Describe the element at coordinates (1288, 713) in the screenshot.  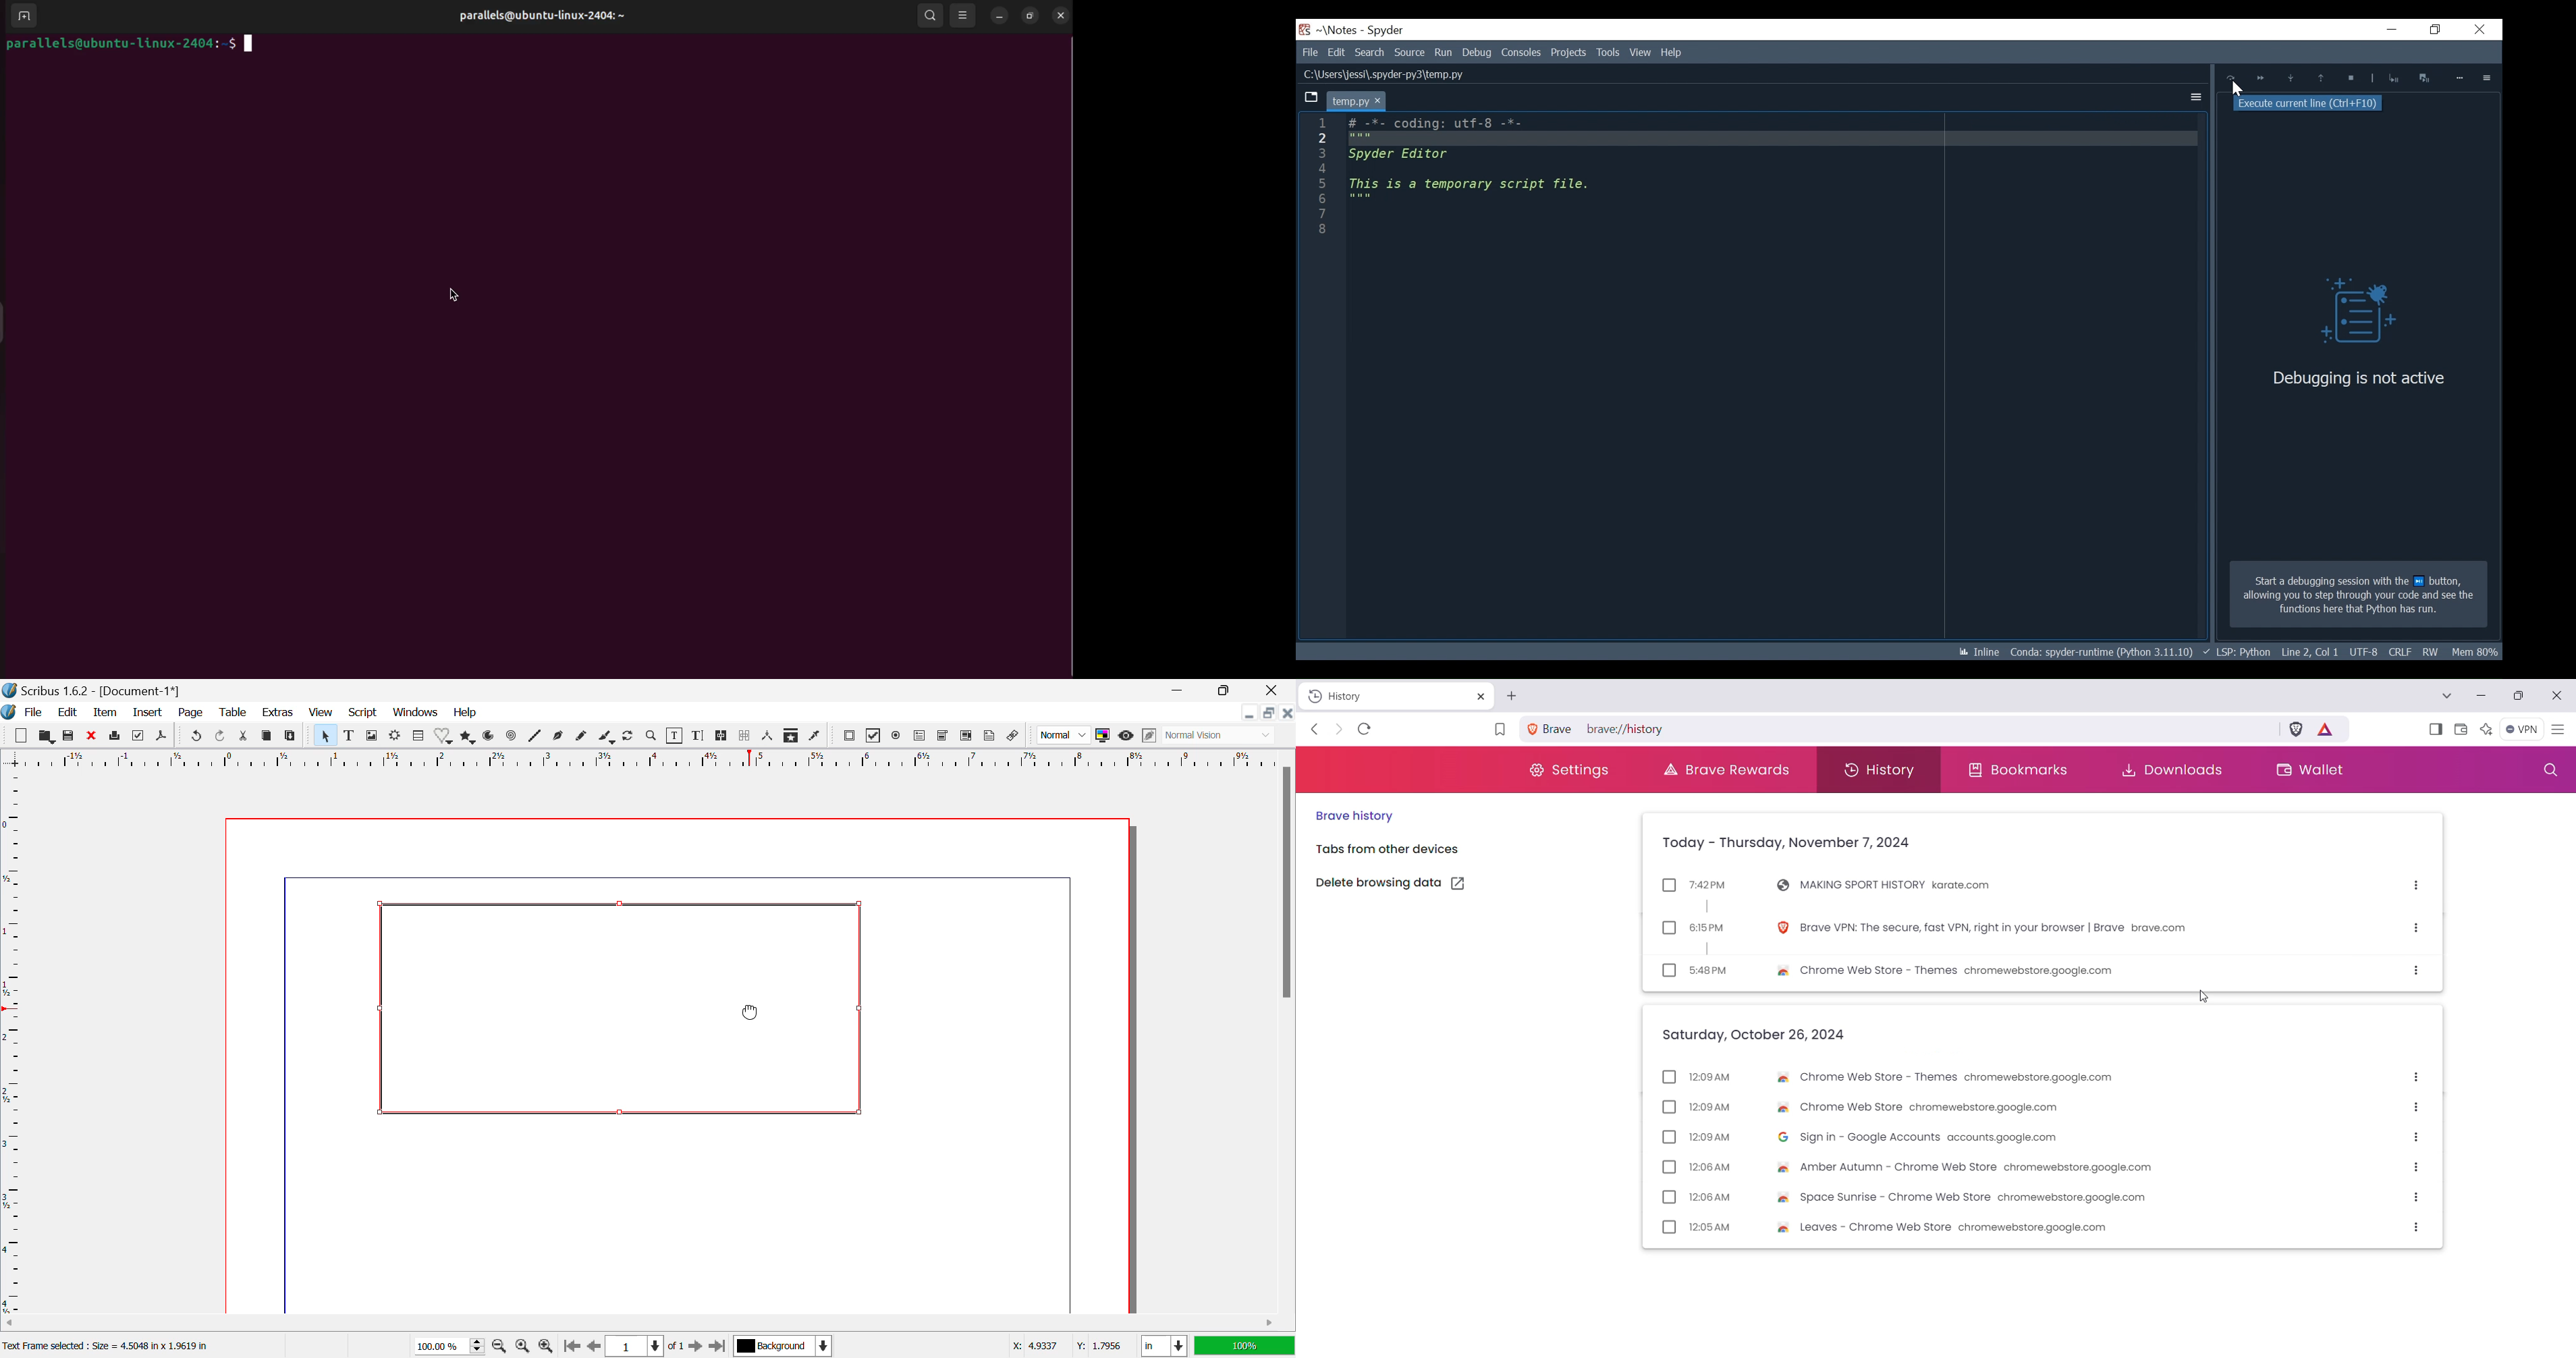
I see `Close` at that location.